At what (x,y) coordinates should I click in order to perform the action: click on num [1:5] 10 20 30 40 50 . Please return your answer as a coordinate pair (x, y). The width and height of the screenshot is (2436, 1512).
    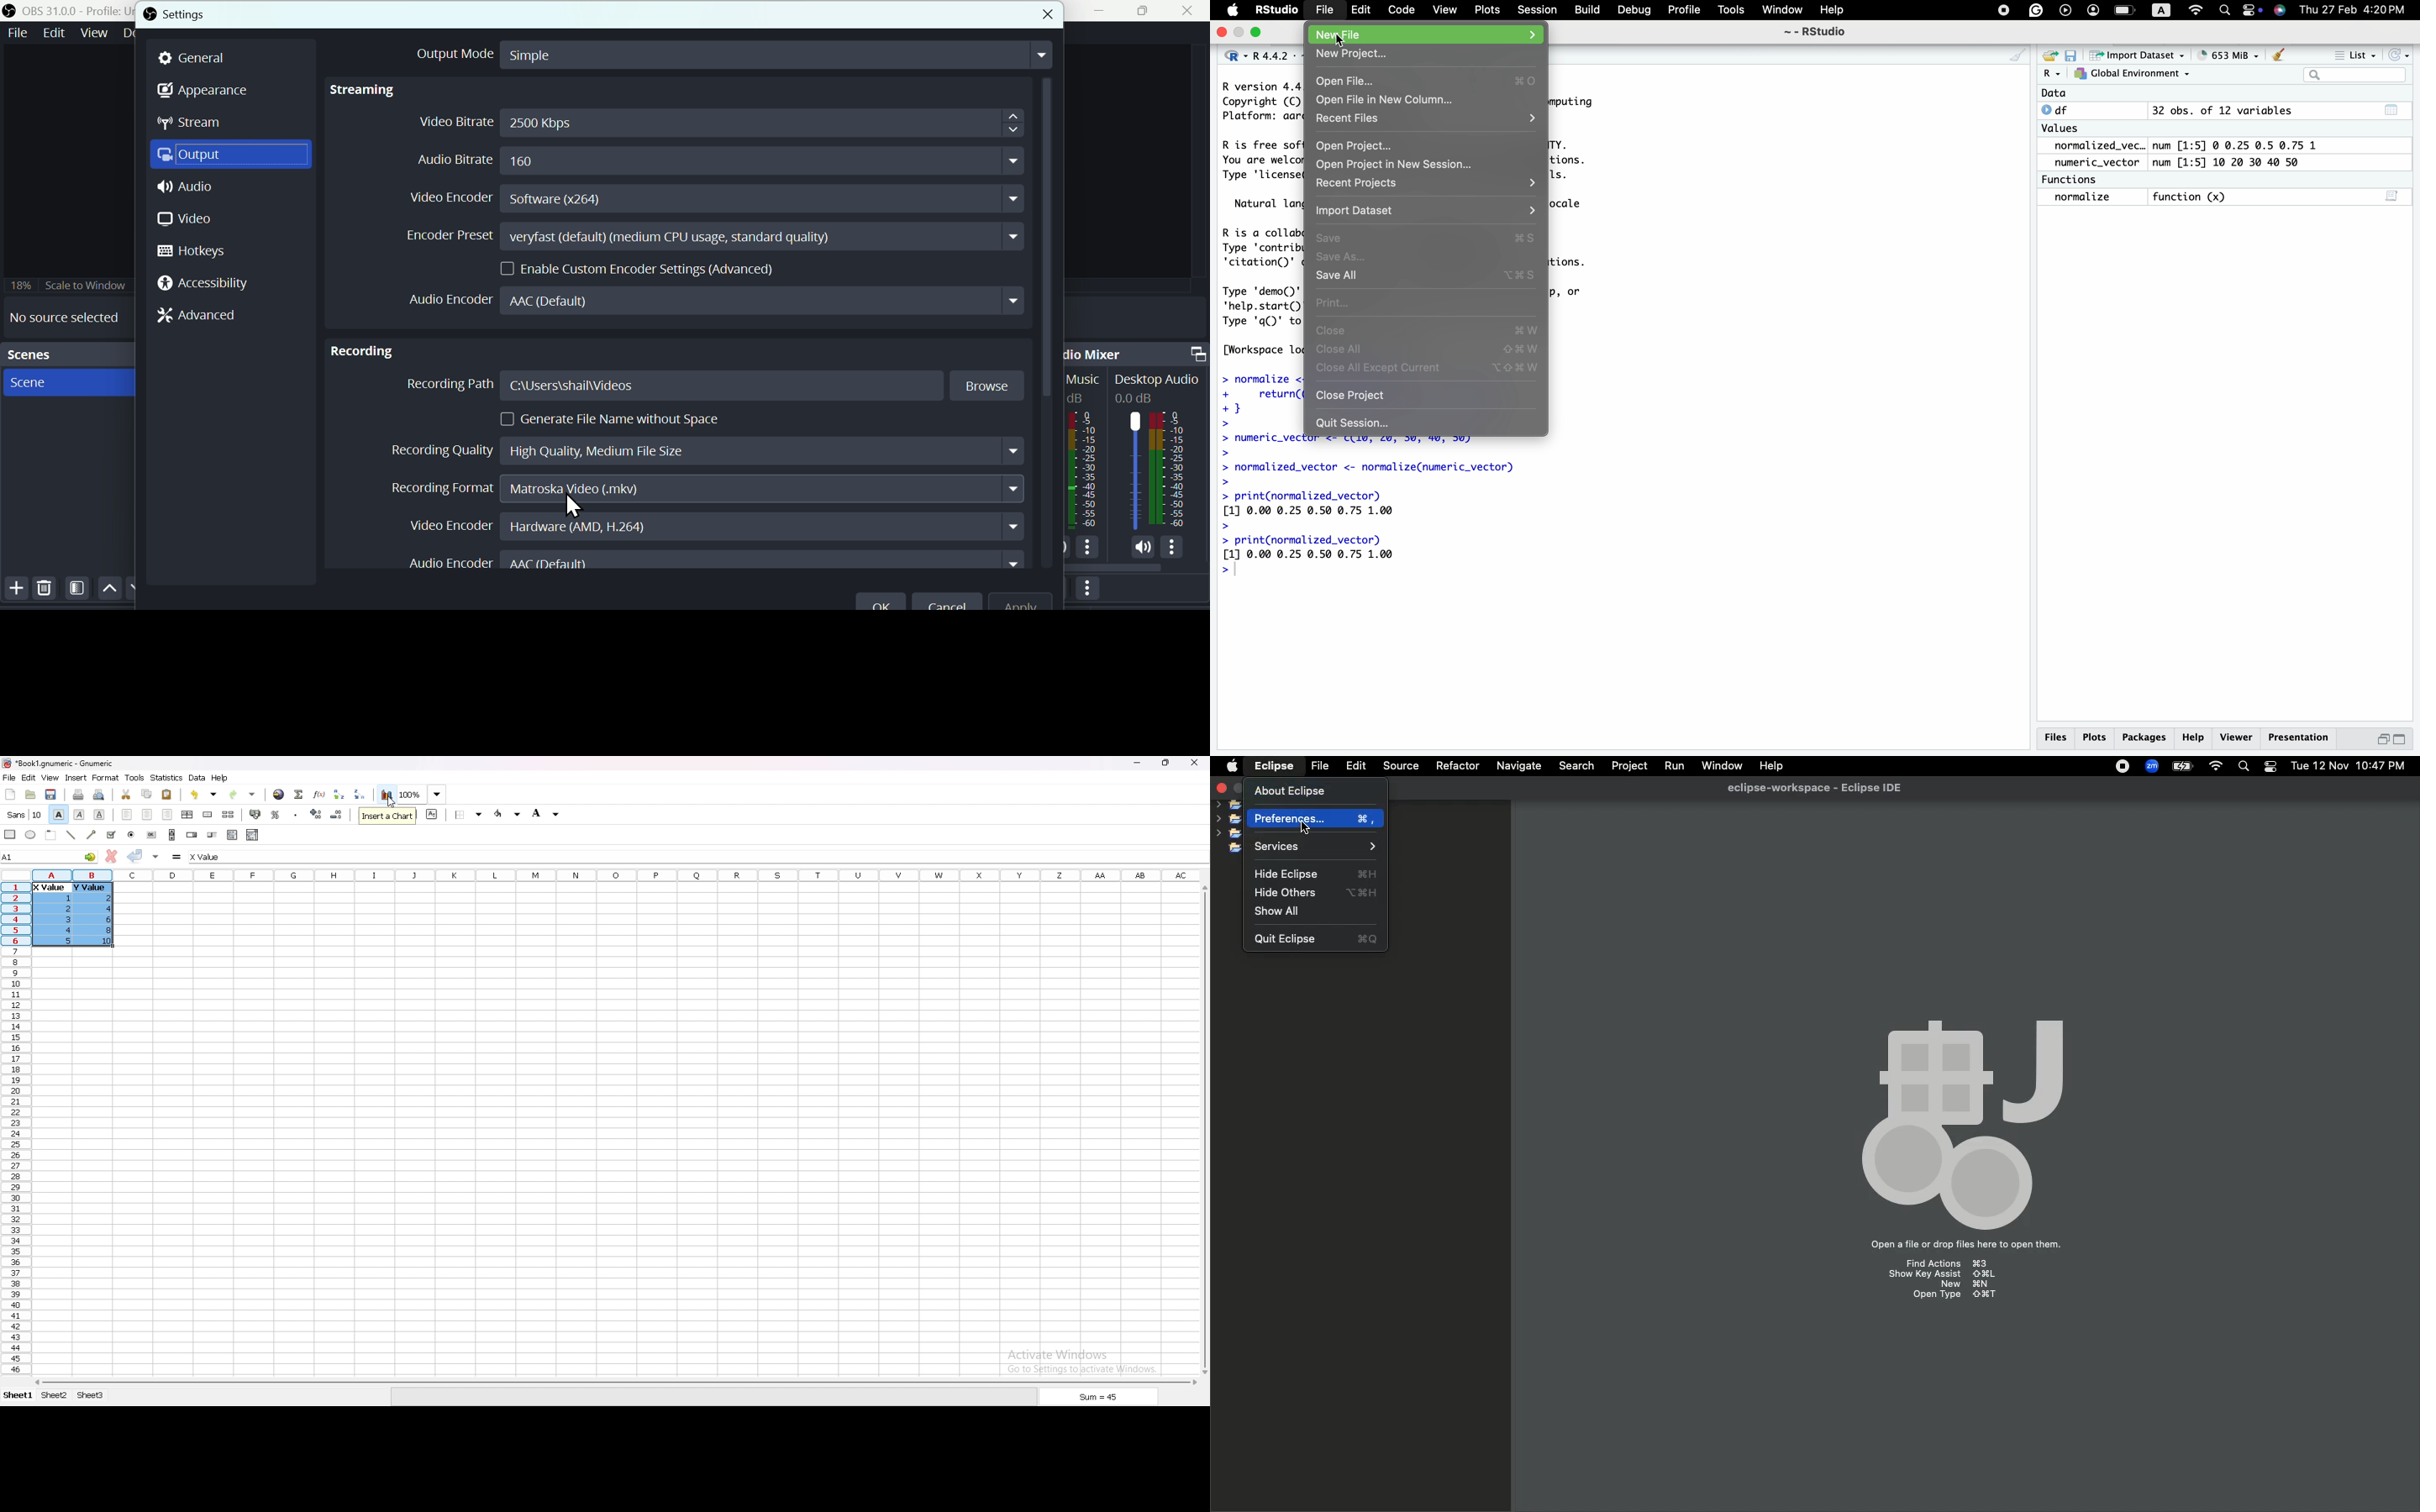
    Looking at the image, I should click on (2231, 163).